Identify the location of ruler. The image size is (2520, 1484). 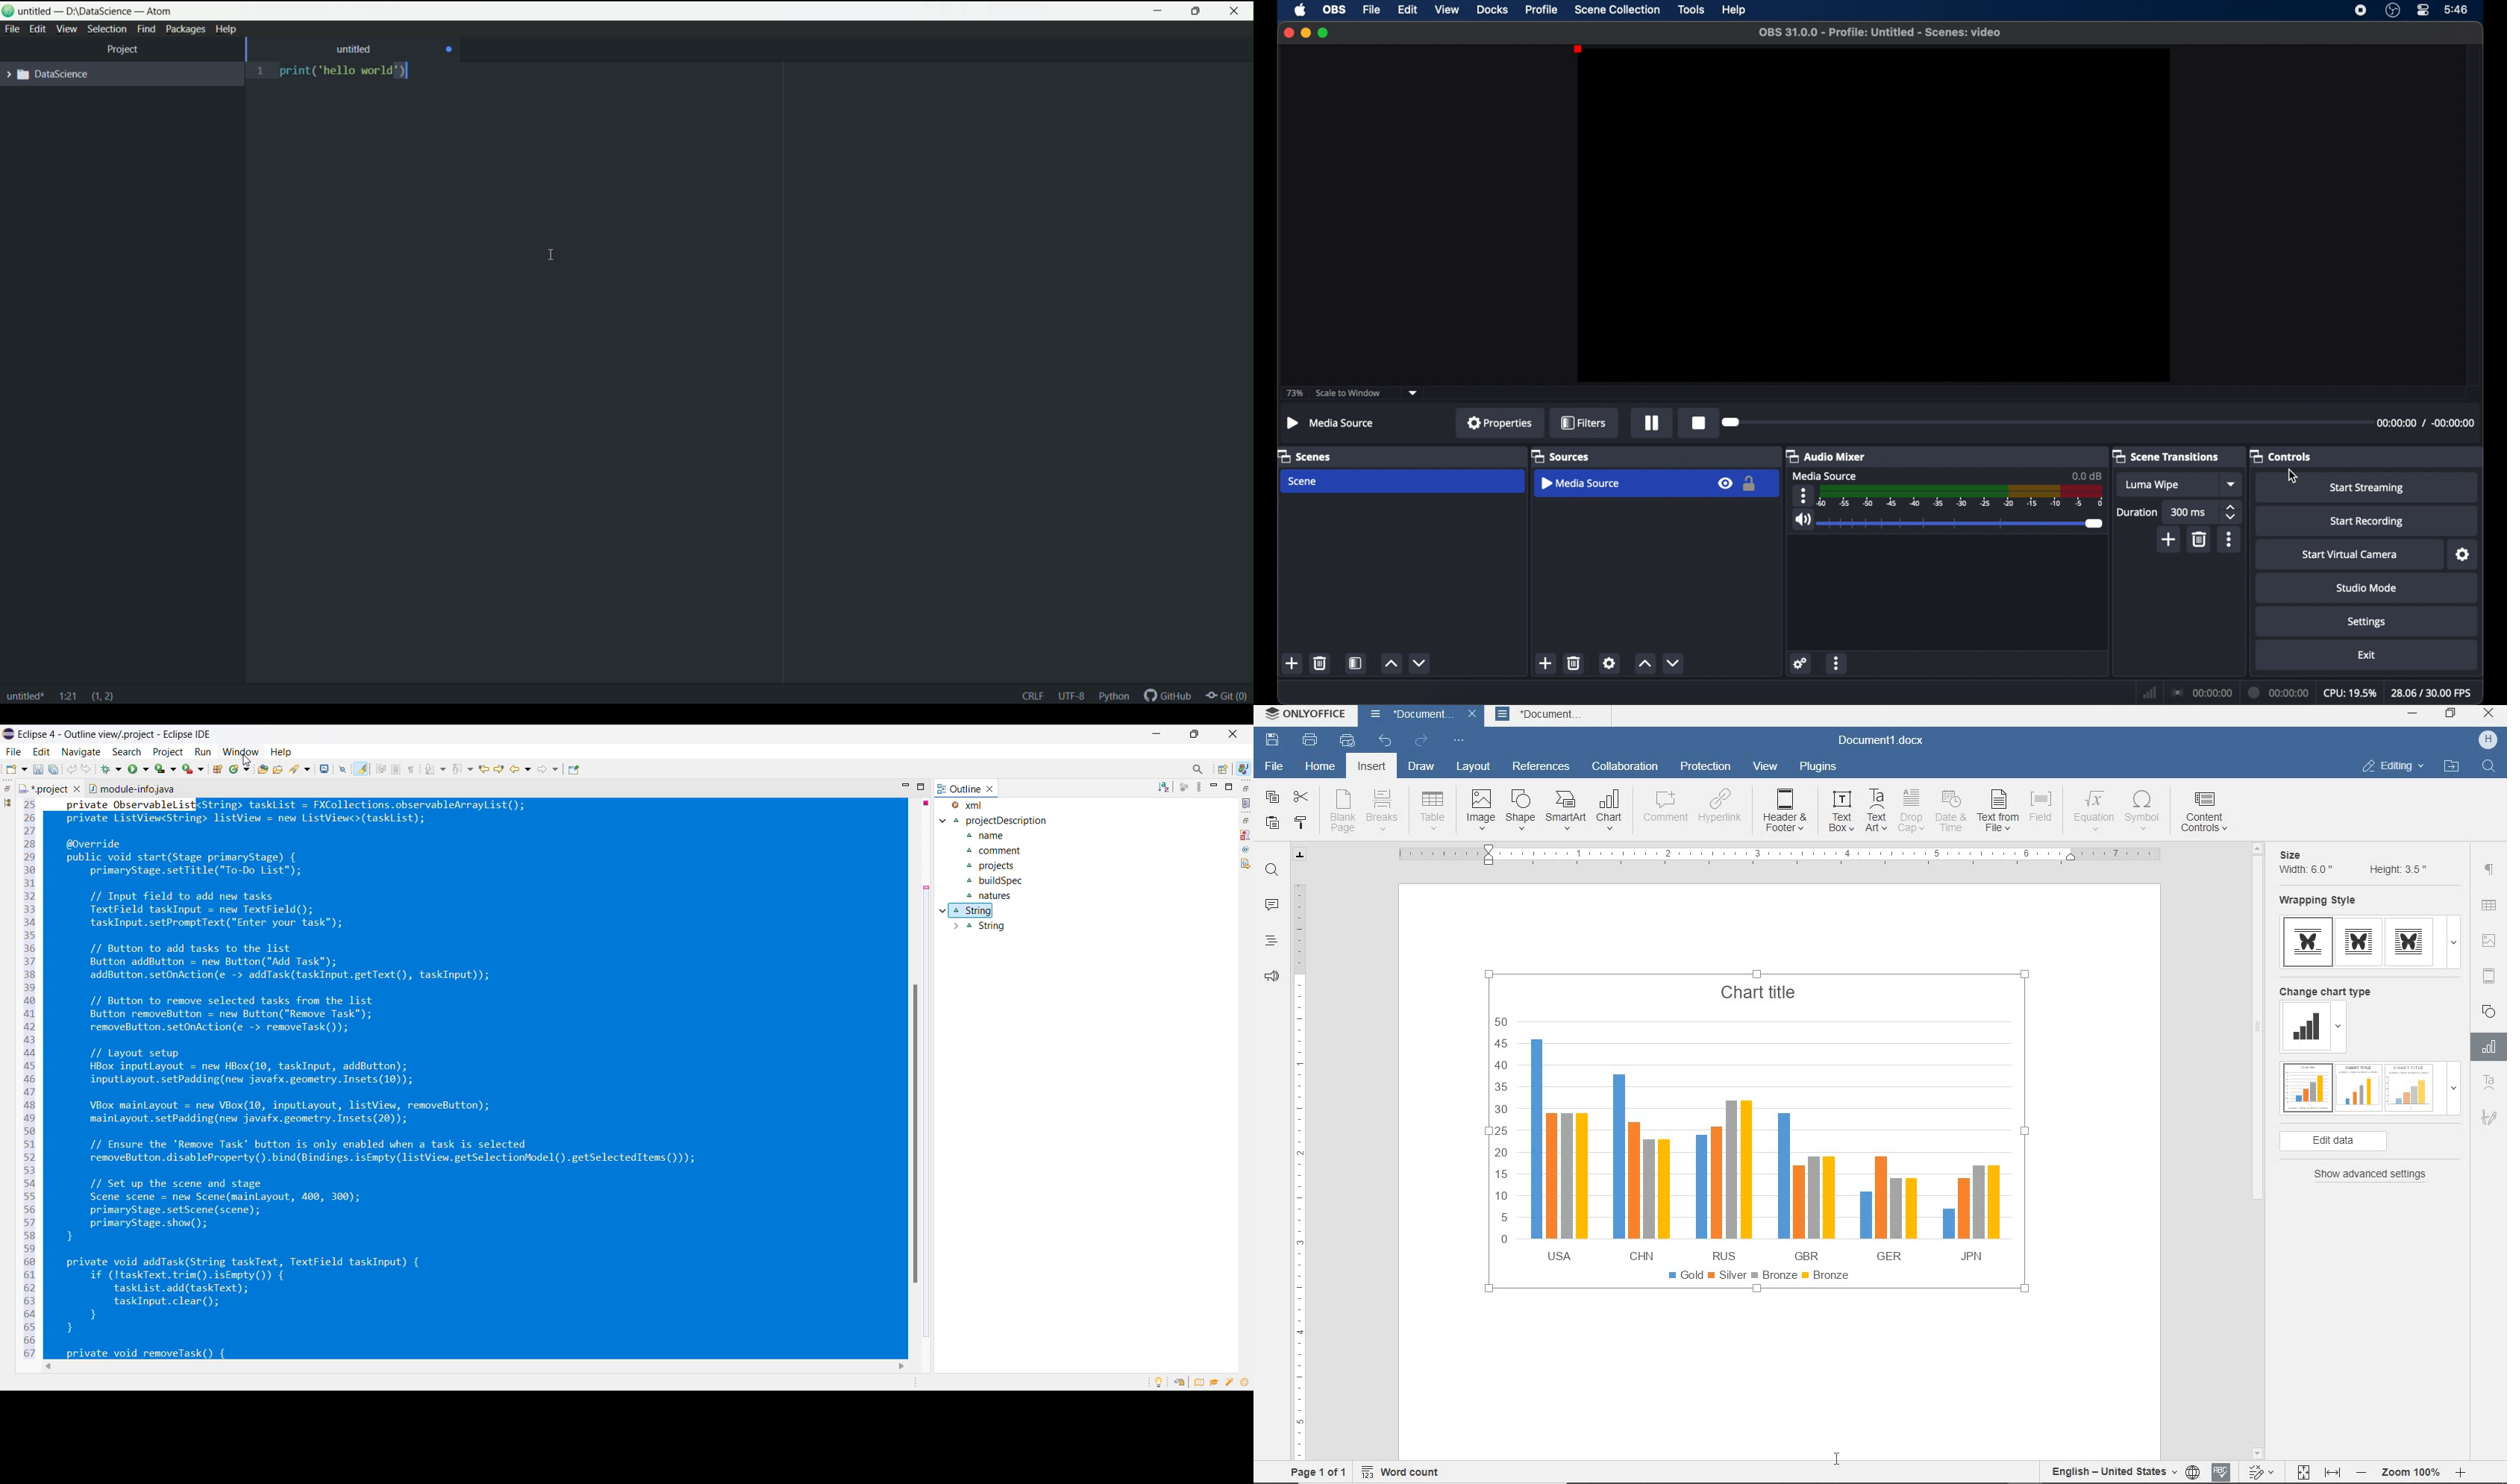
(1776, 853).